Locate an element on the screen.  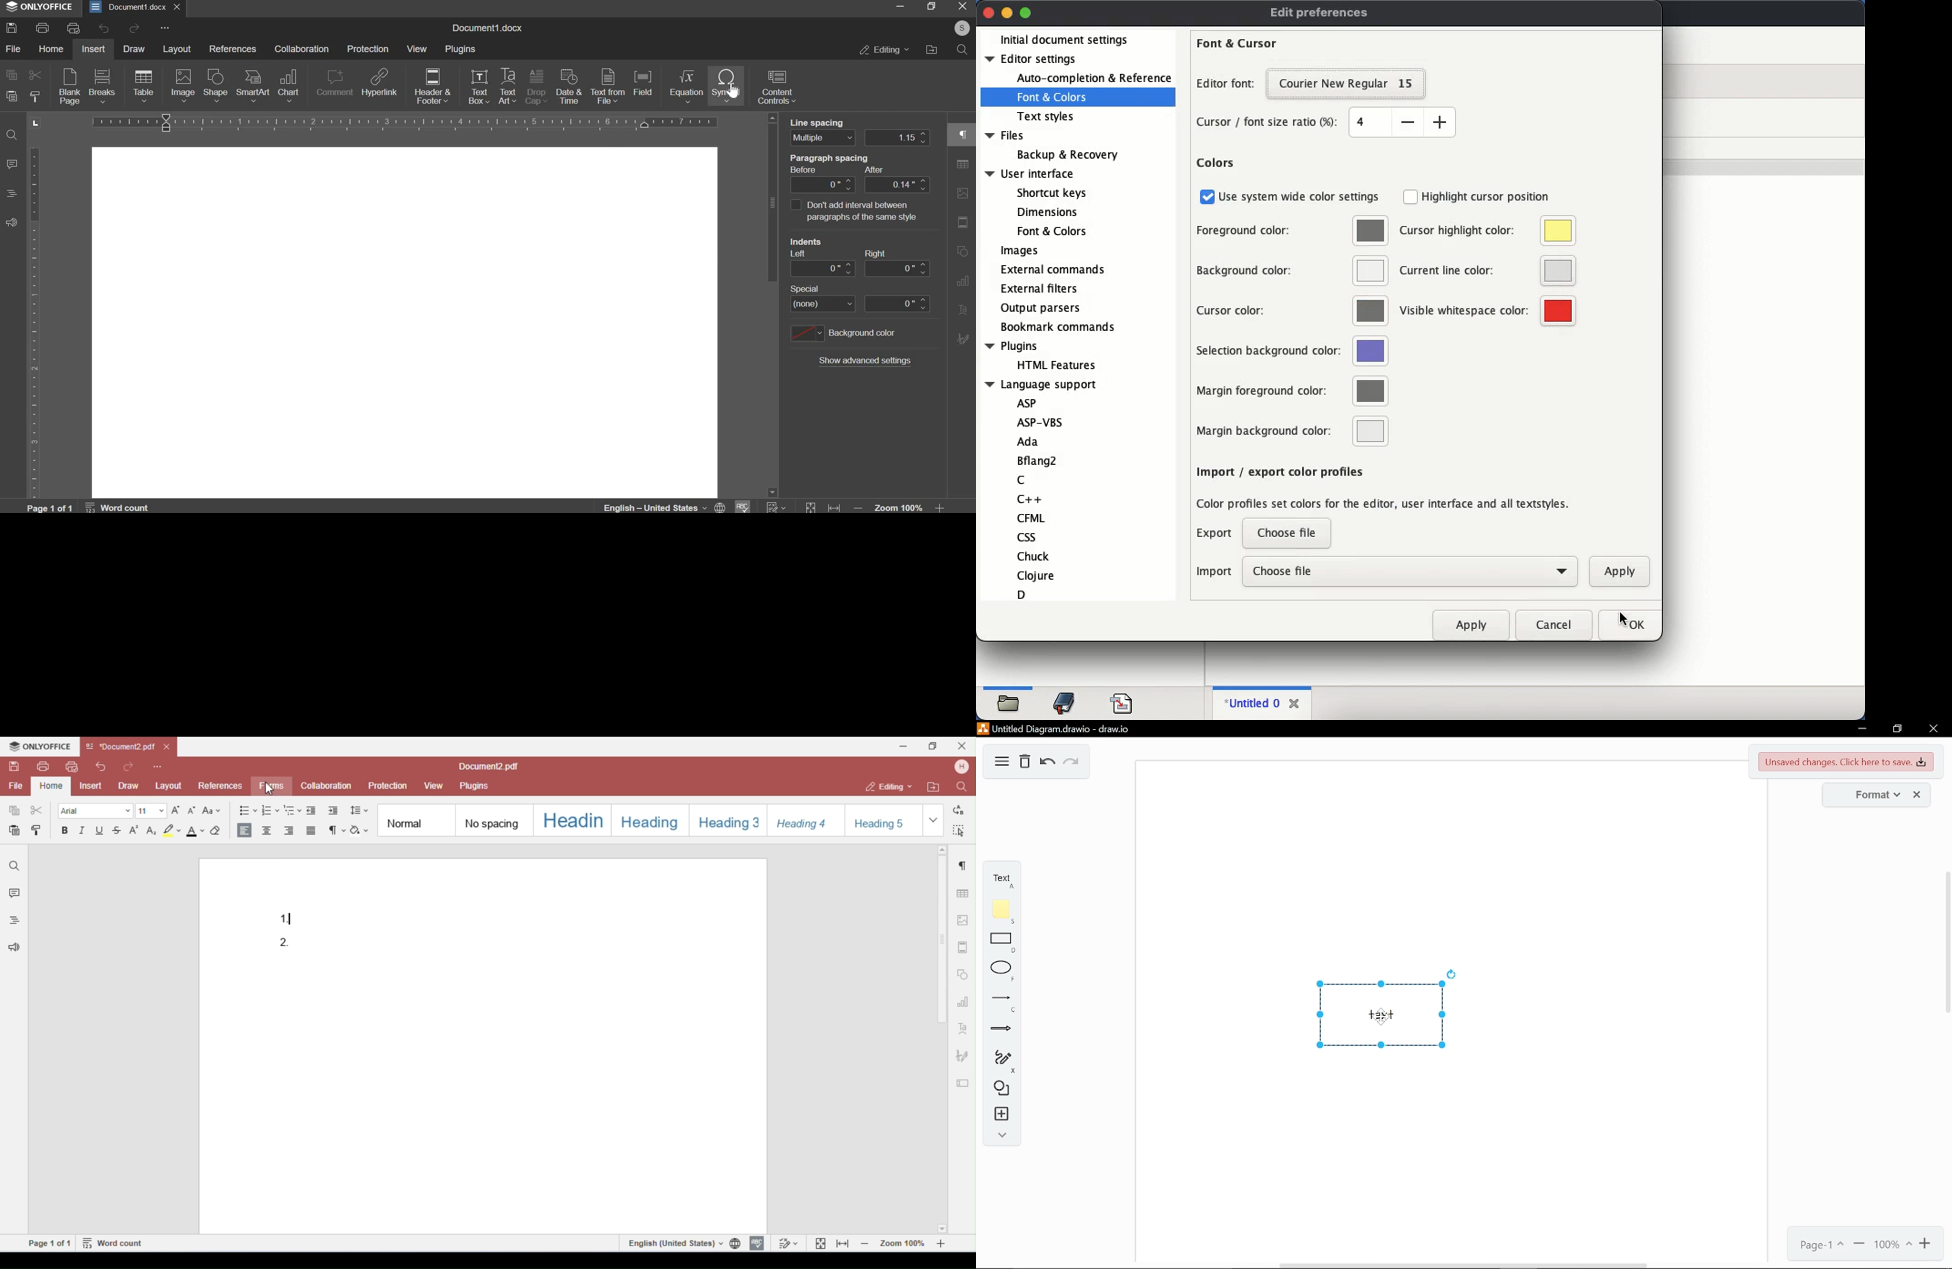
auto completion  is located at coordinates (1094, 78).